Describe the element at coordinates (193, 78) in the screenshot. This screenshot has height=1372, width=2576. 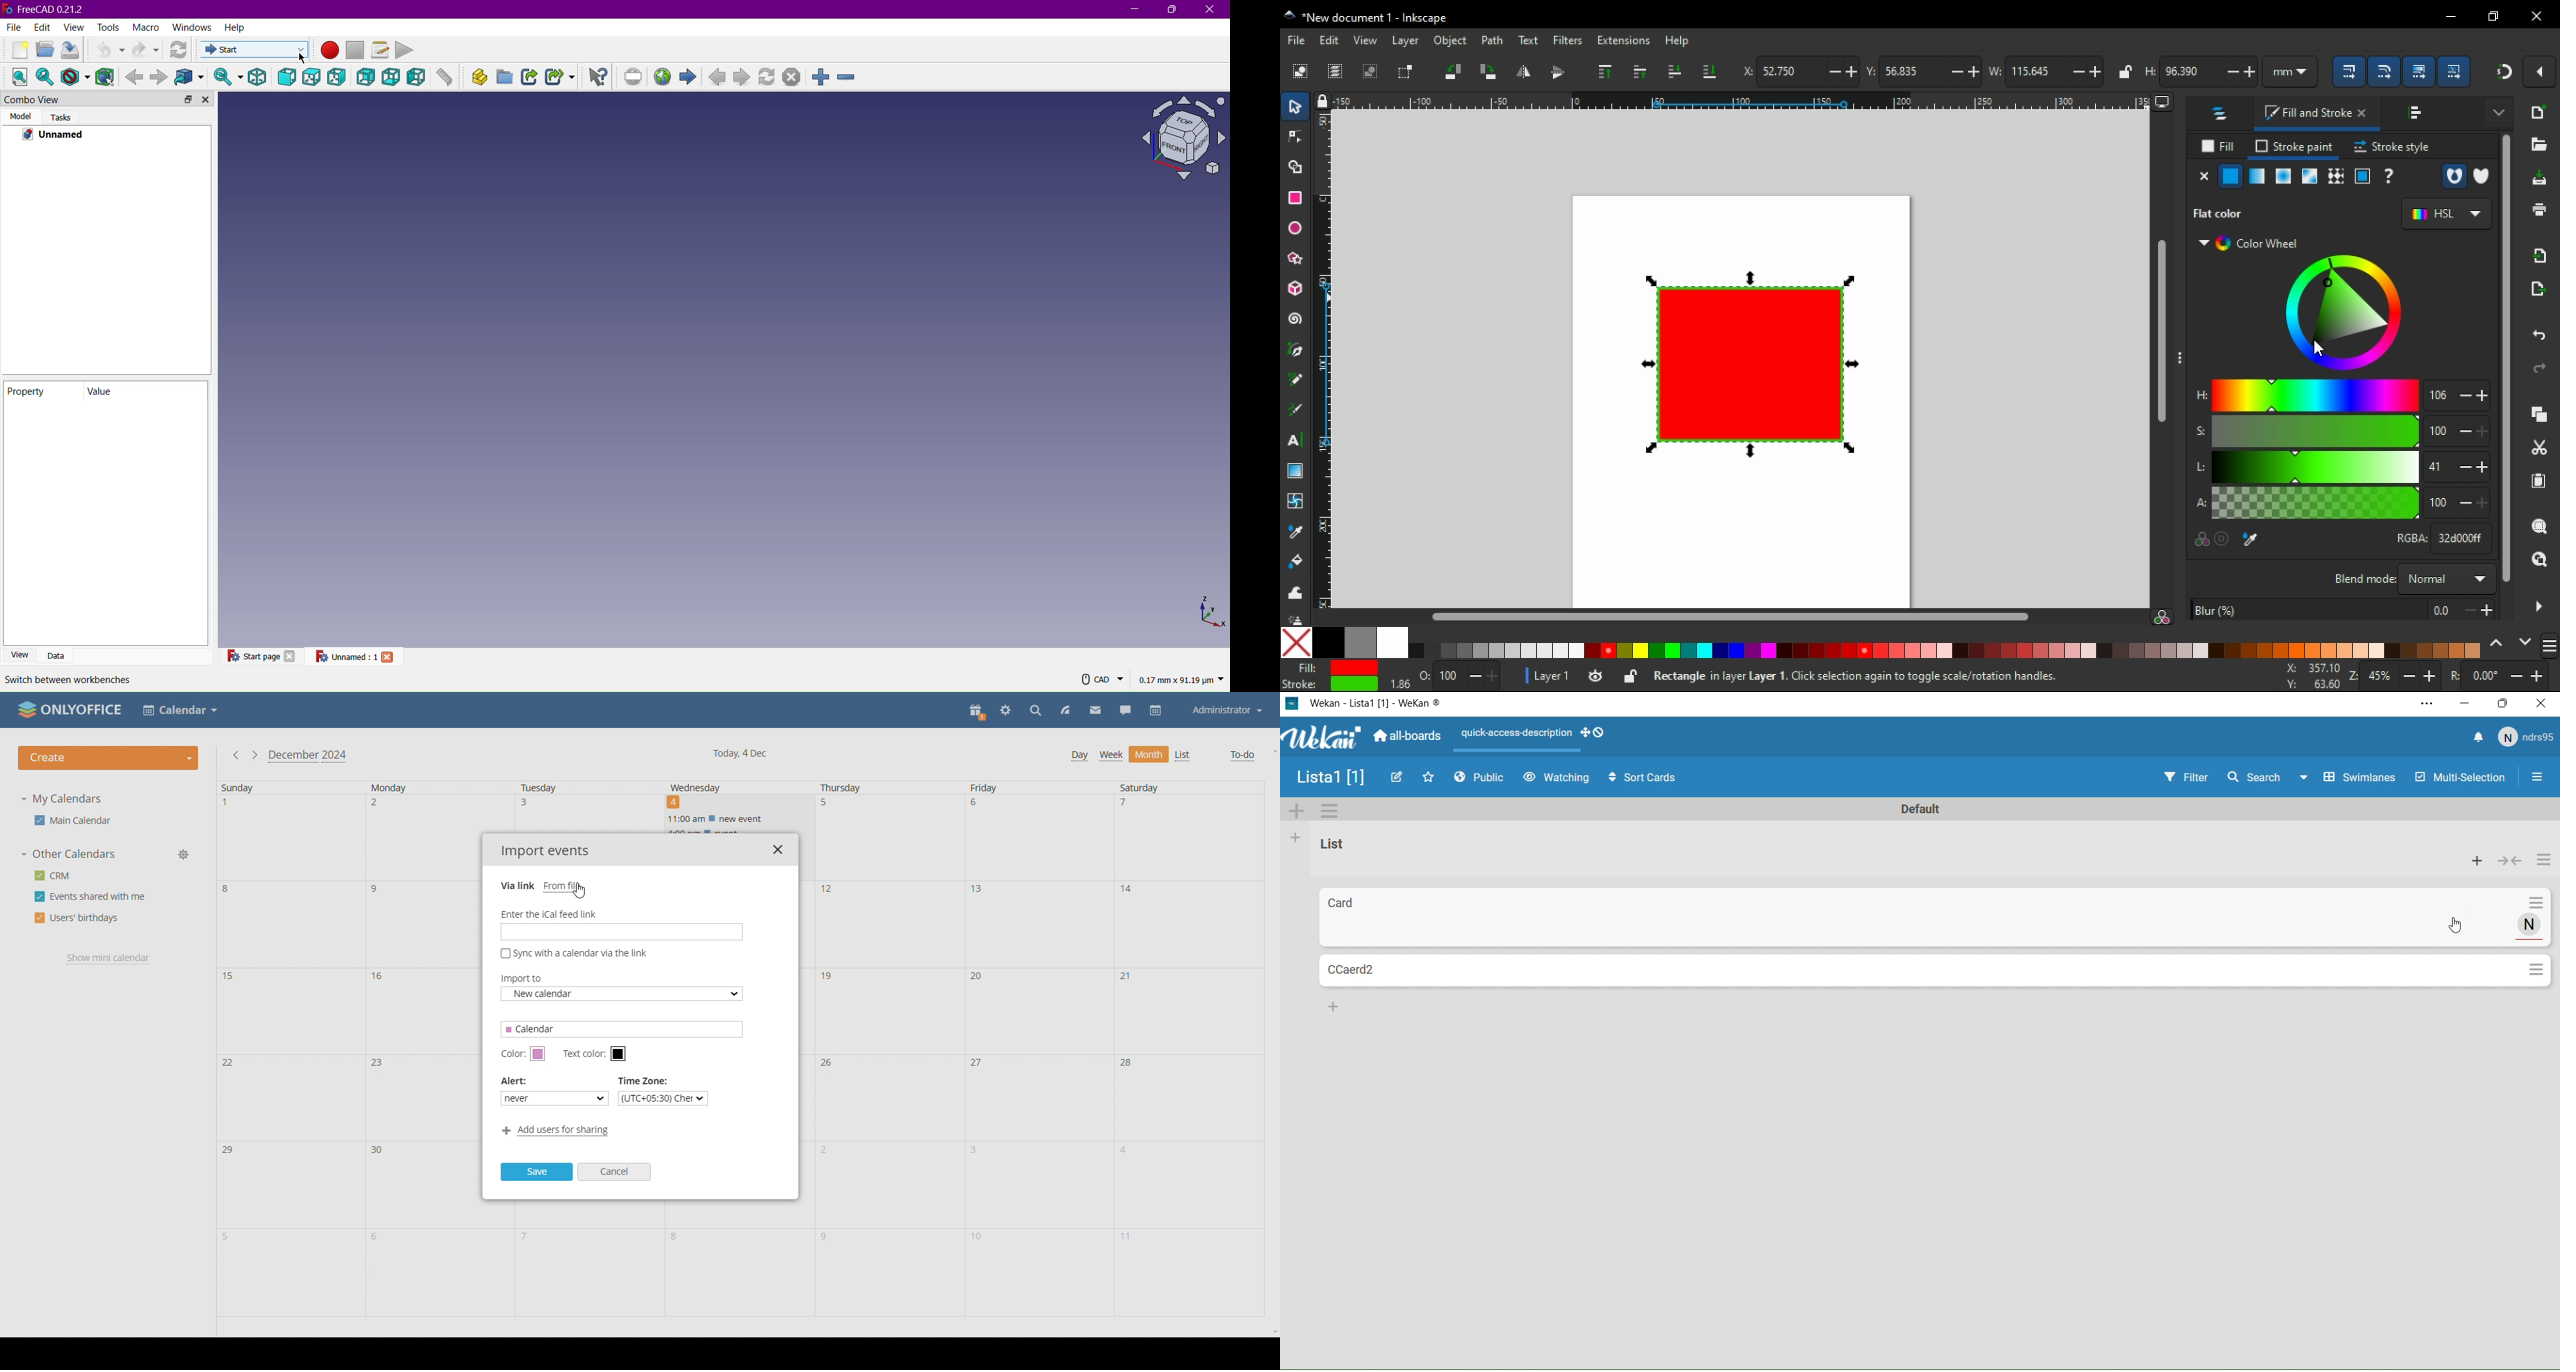
I see `Go to linked object` at that location.